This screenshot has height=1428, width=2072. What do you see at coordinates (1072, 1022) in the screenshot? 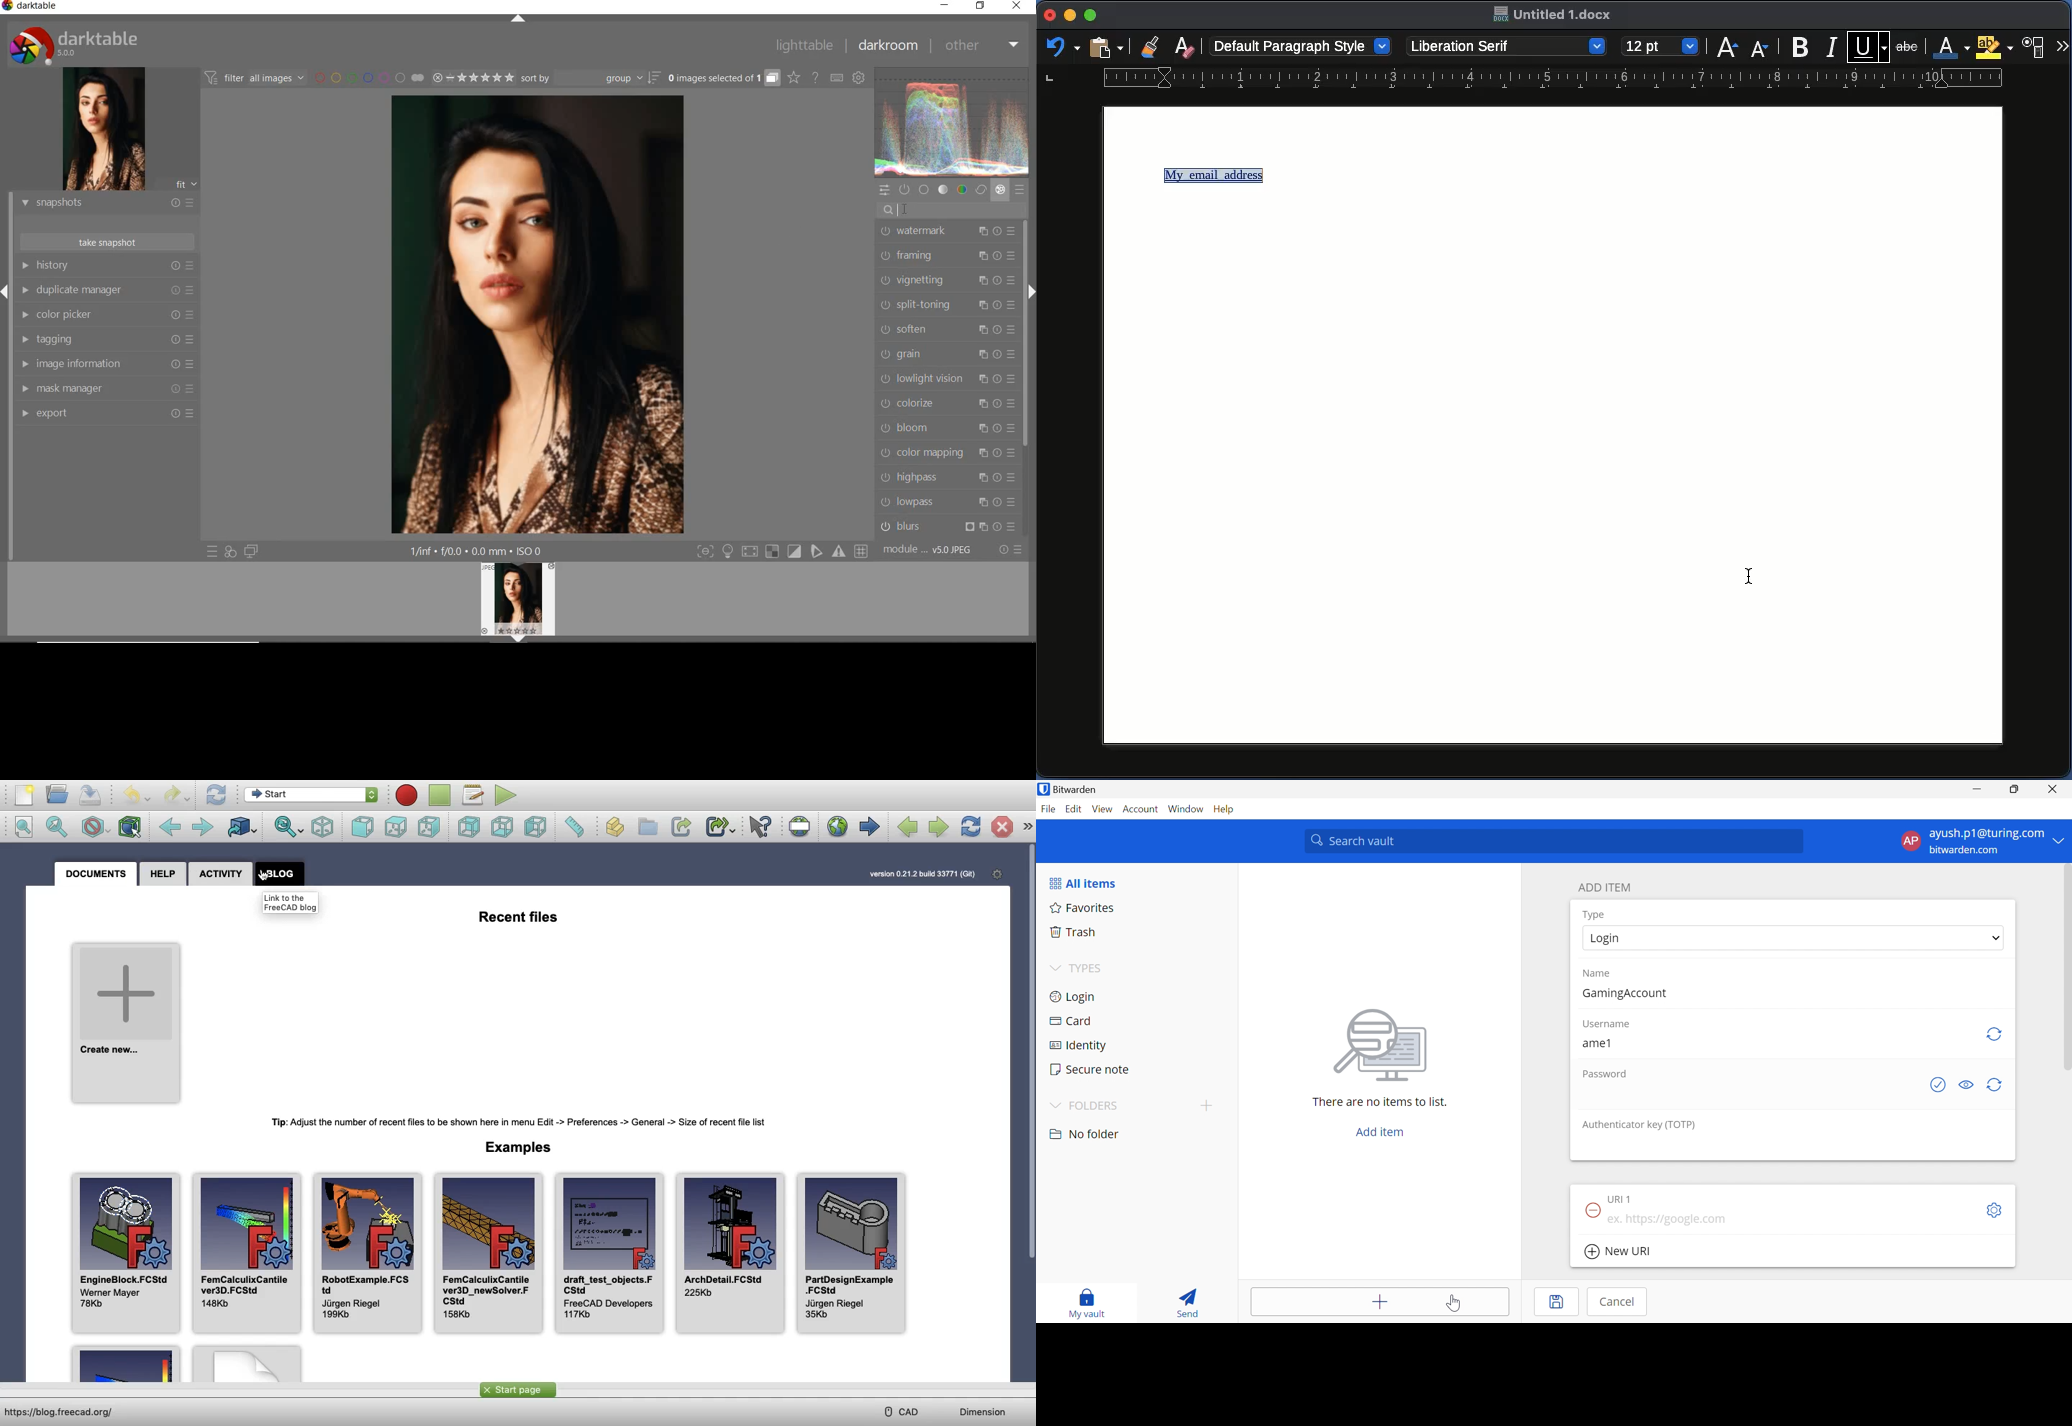
I see `Card` at bounding box center [1072, 1022].